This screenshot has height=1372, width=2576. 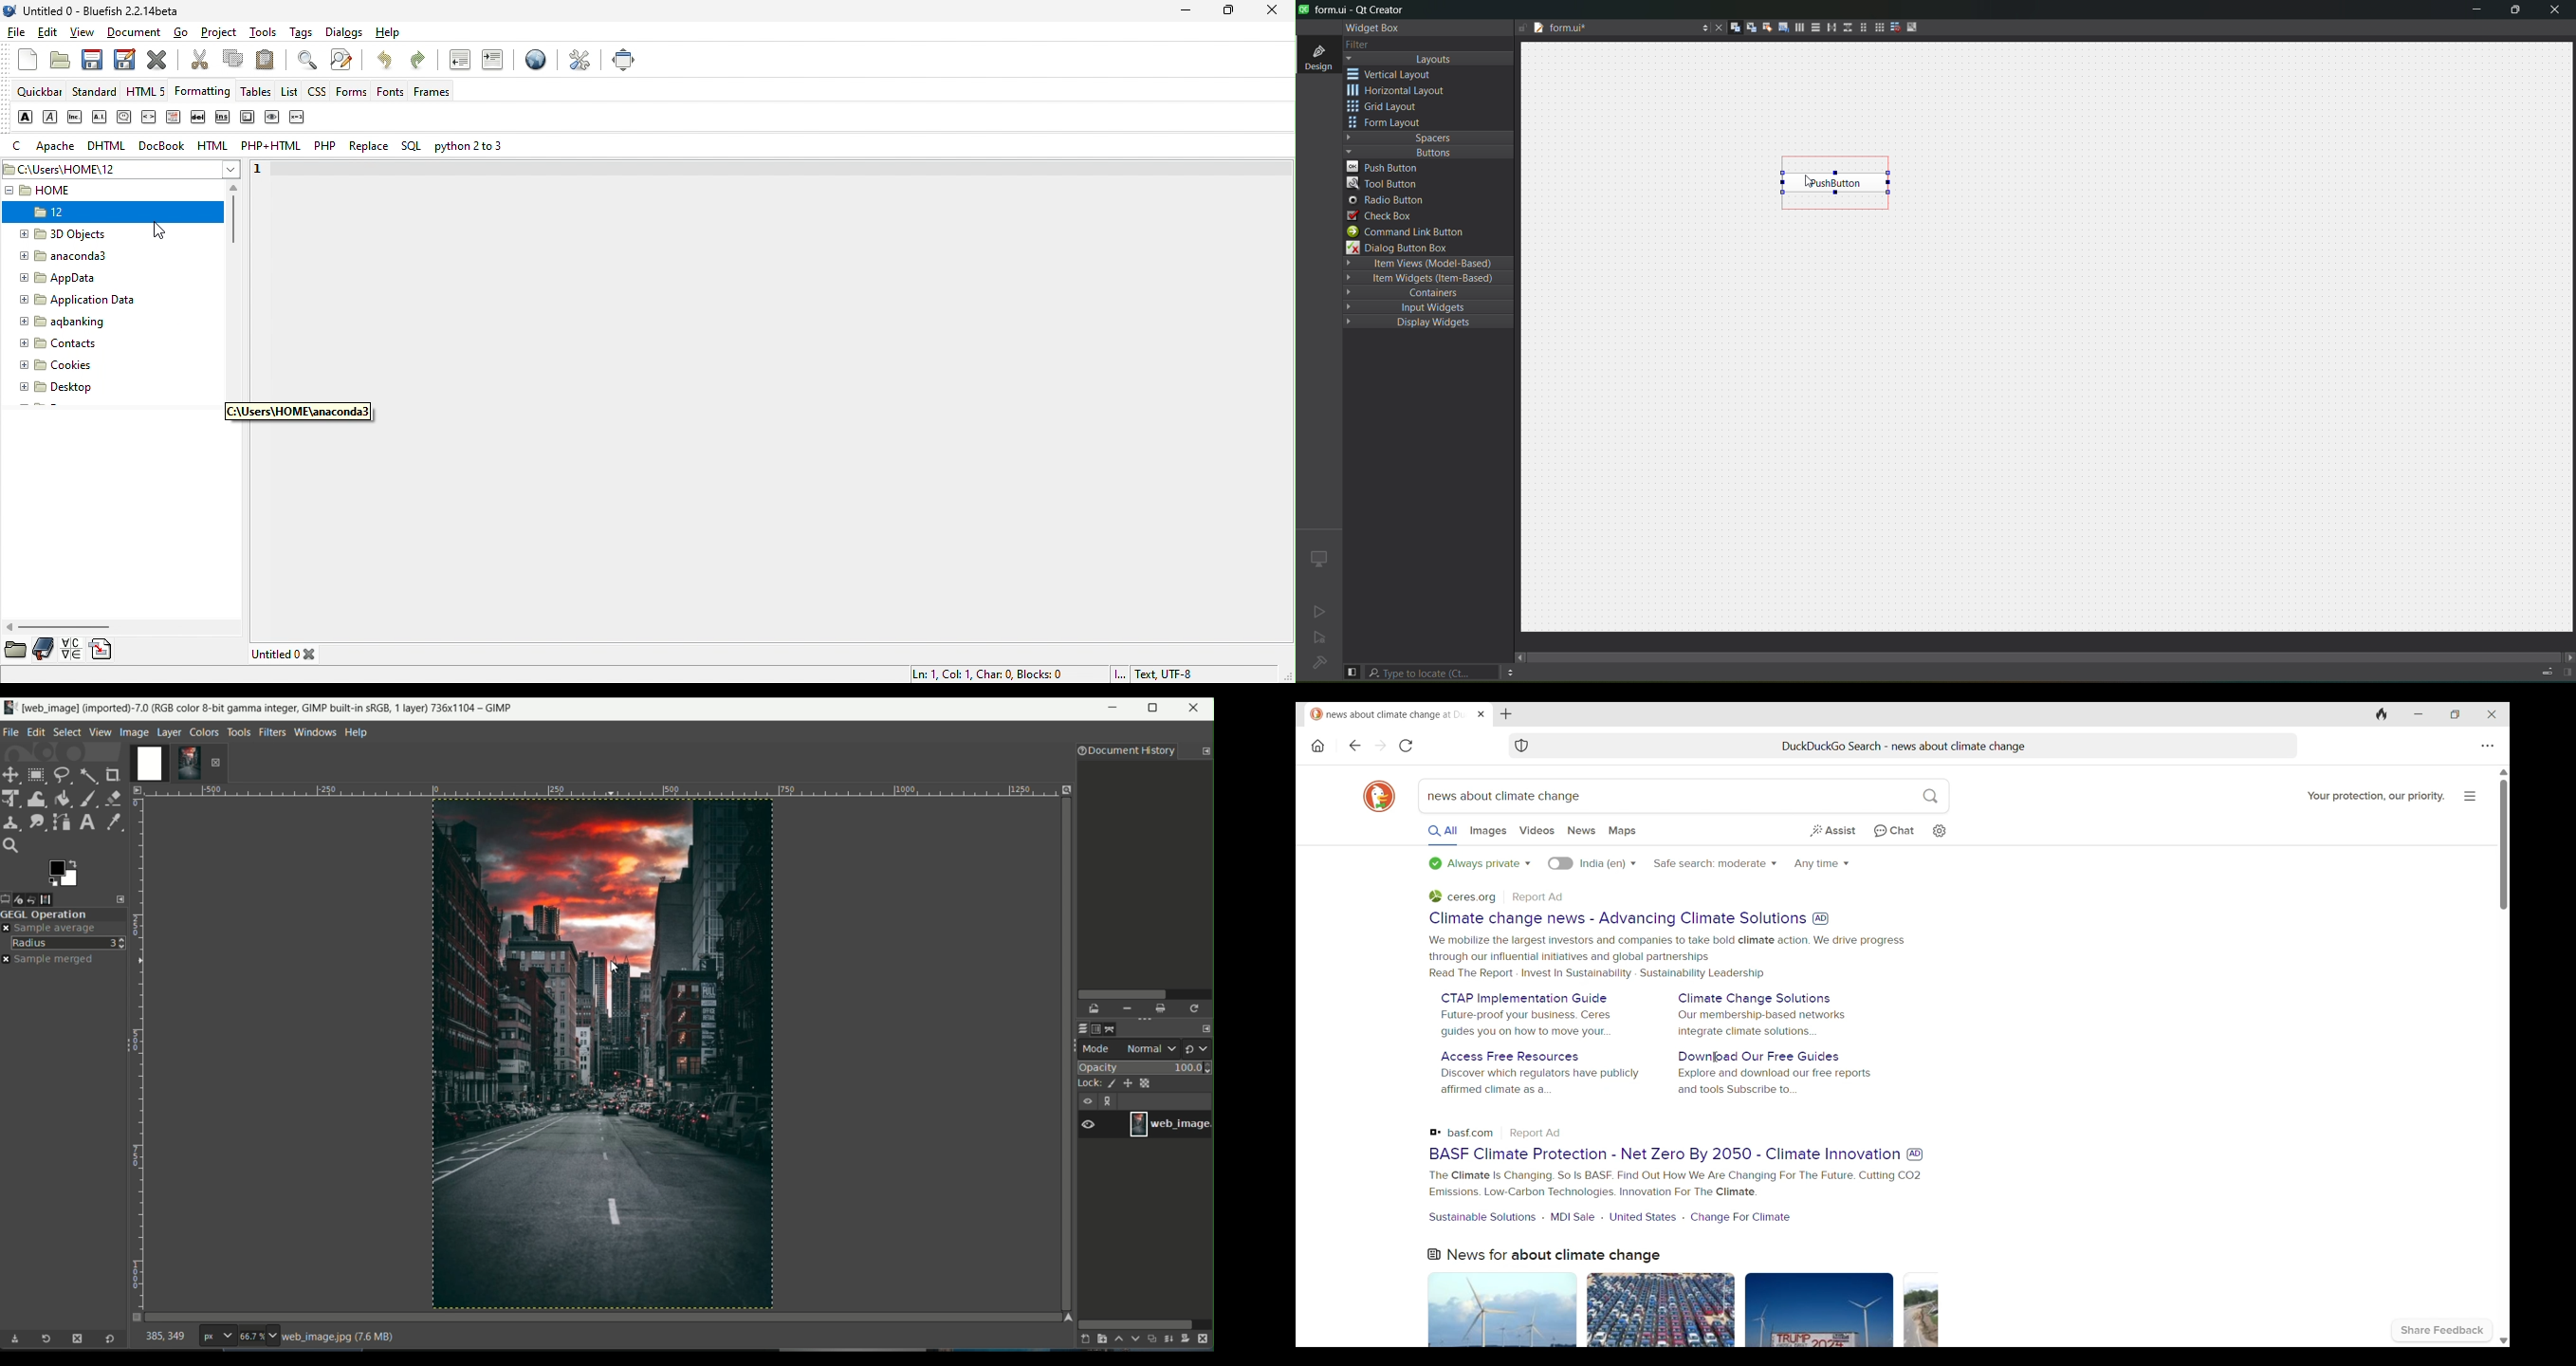 What do you see at coordinates (1318, 558) in the screenshot?
I see `icon` at bounding box center [1318, 558].